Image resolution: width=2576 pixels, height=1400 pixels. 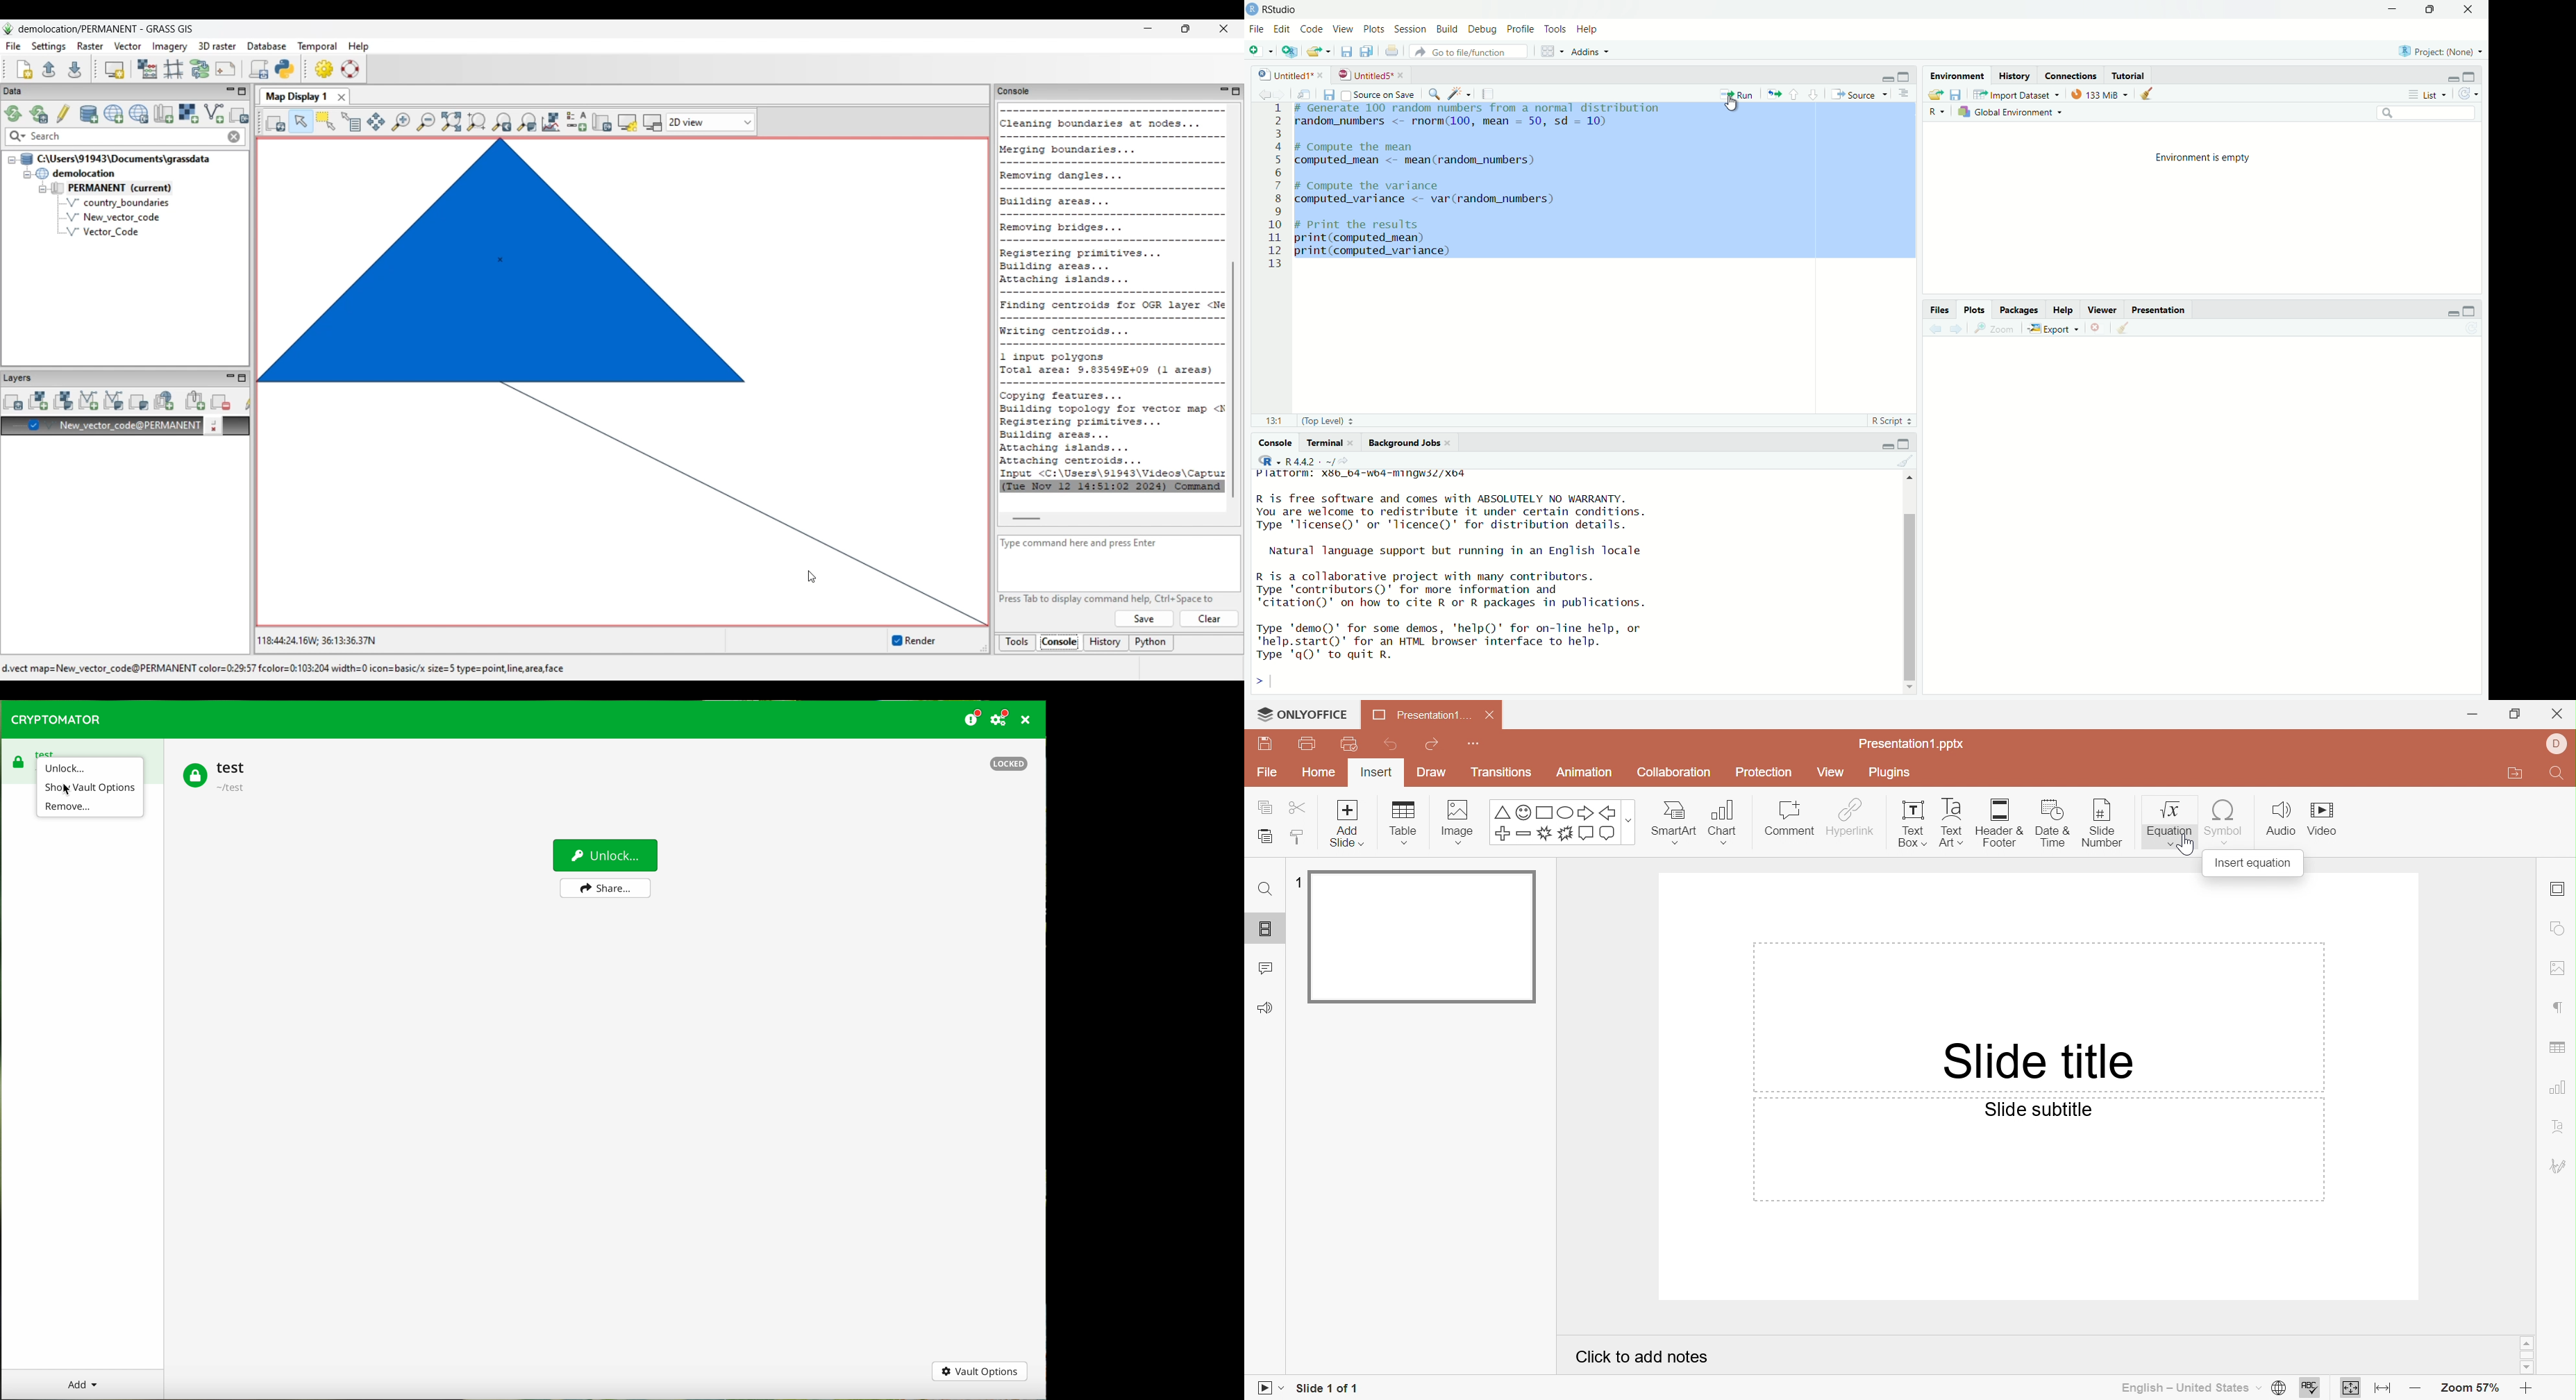 I want to click on close, so click(x=1402, y=75).